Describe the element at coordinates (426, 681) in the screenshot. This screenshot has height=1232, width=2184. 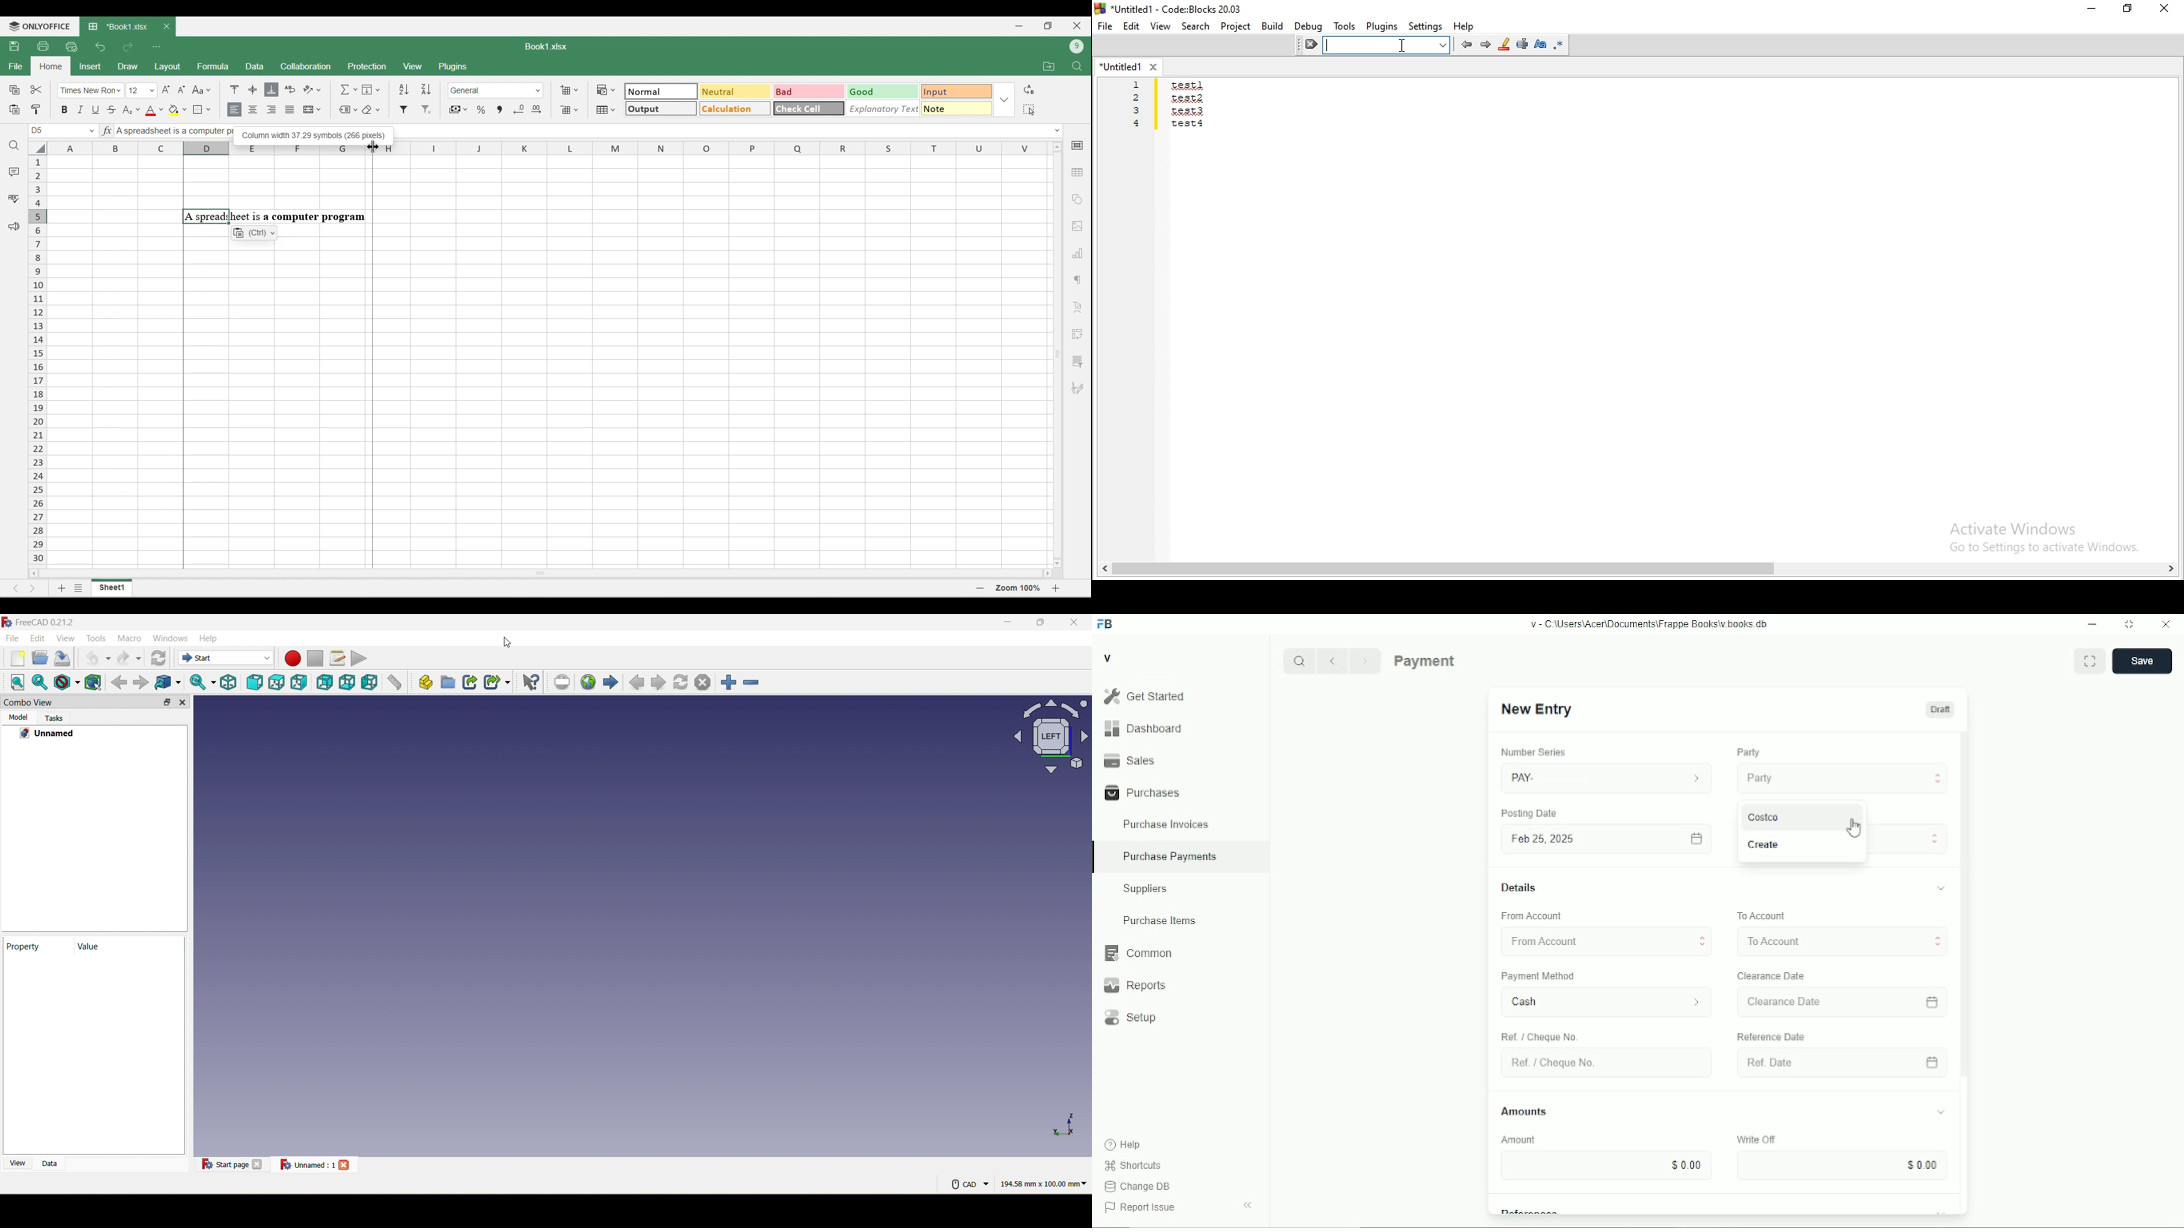
I see `Create Part` at that location.